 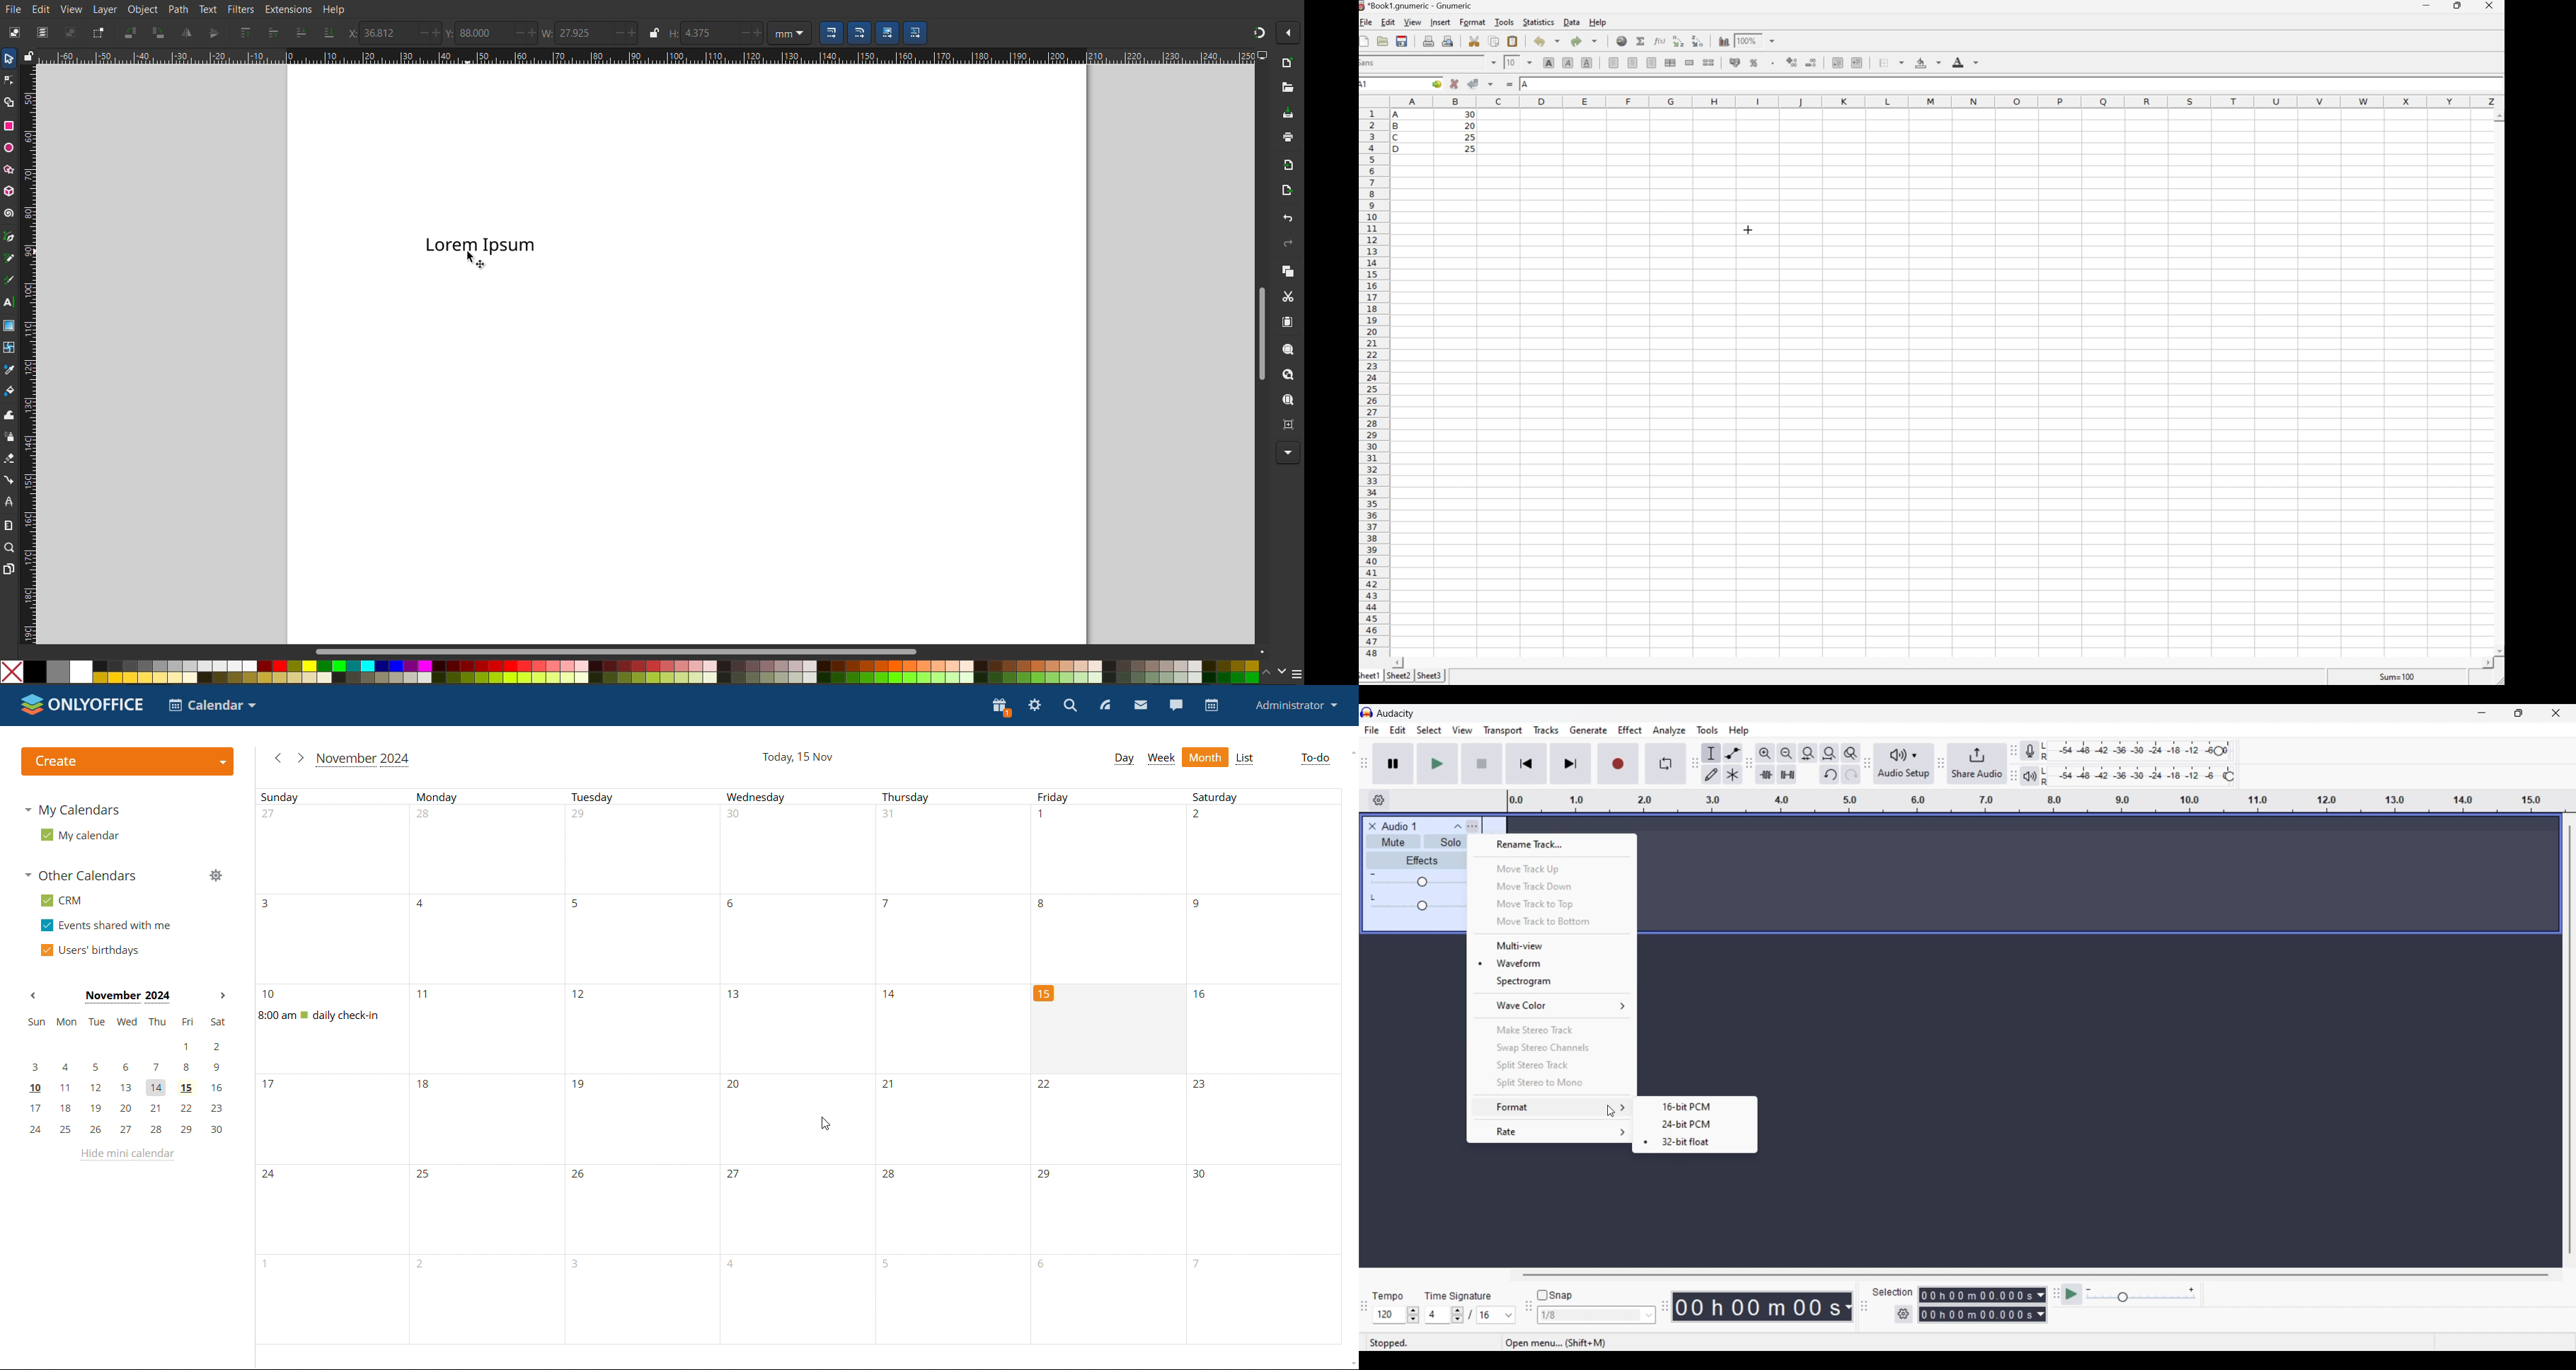 I want to click on Save, so click(x=1289, y=114).